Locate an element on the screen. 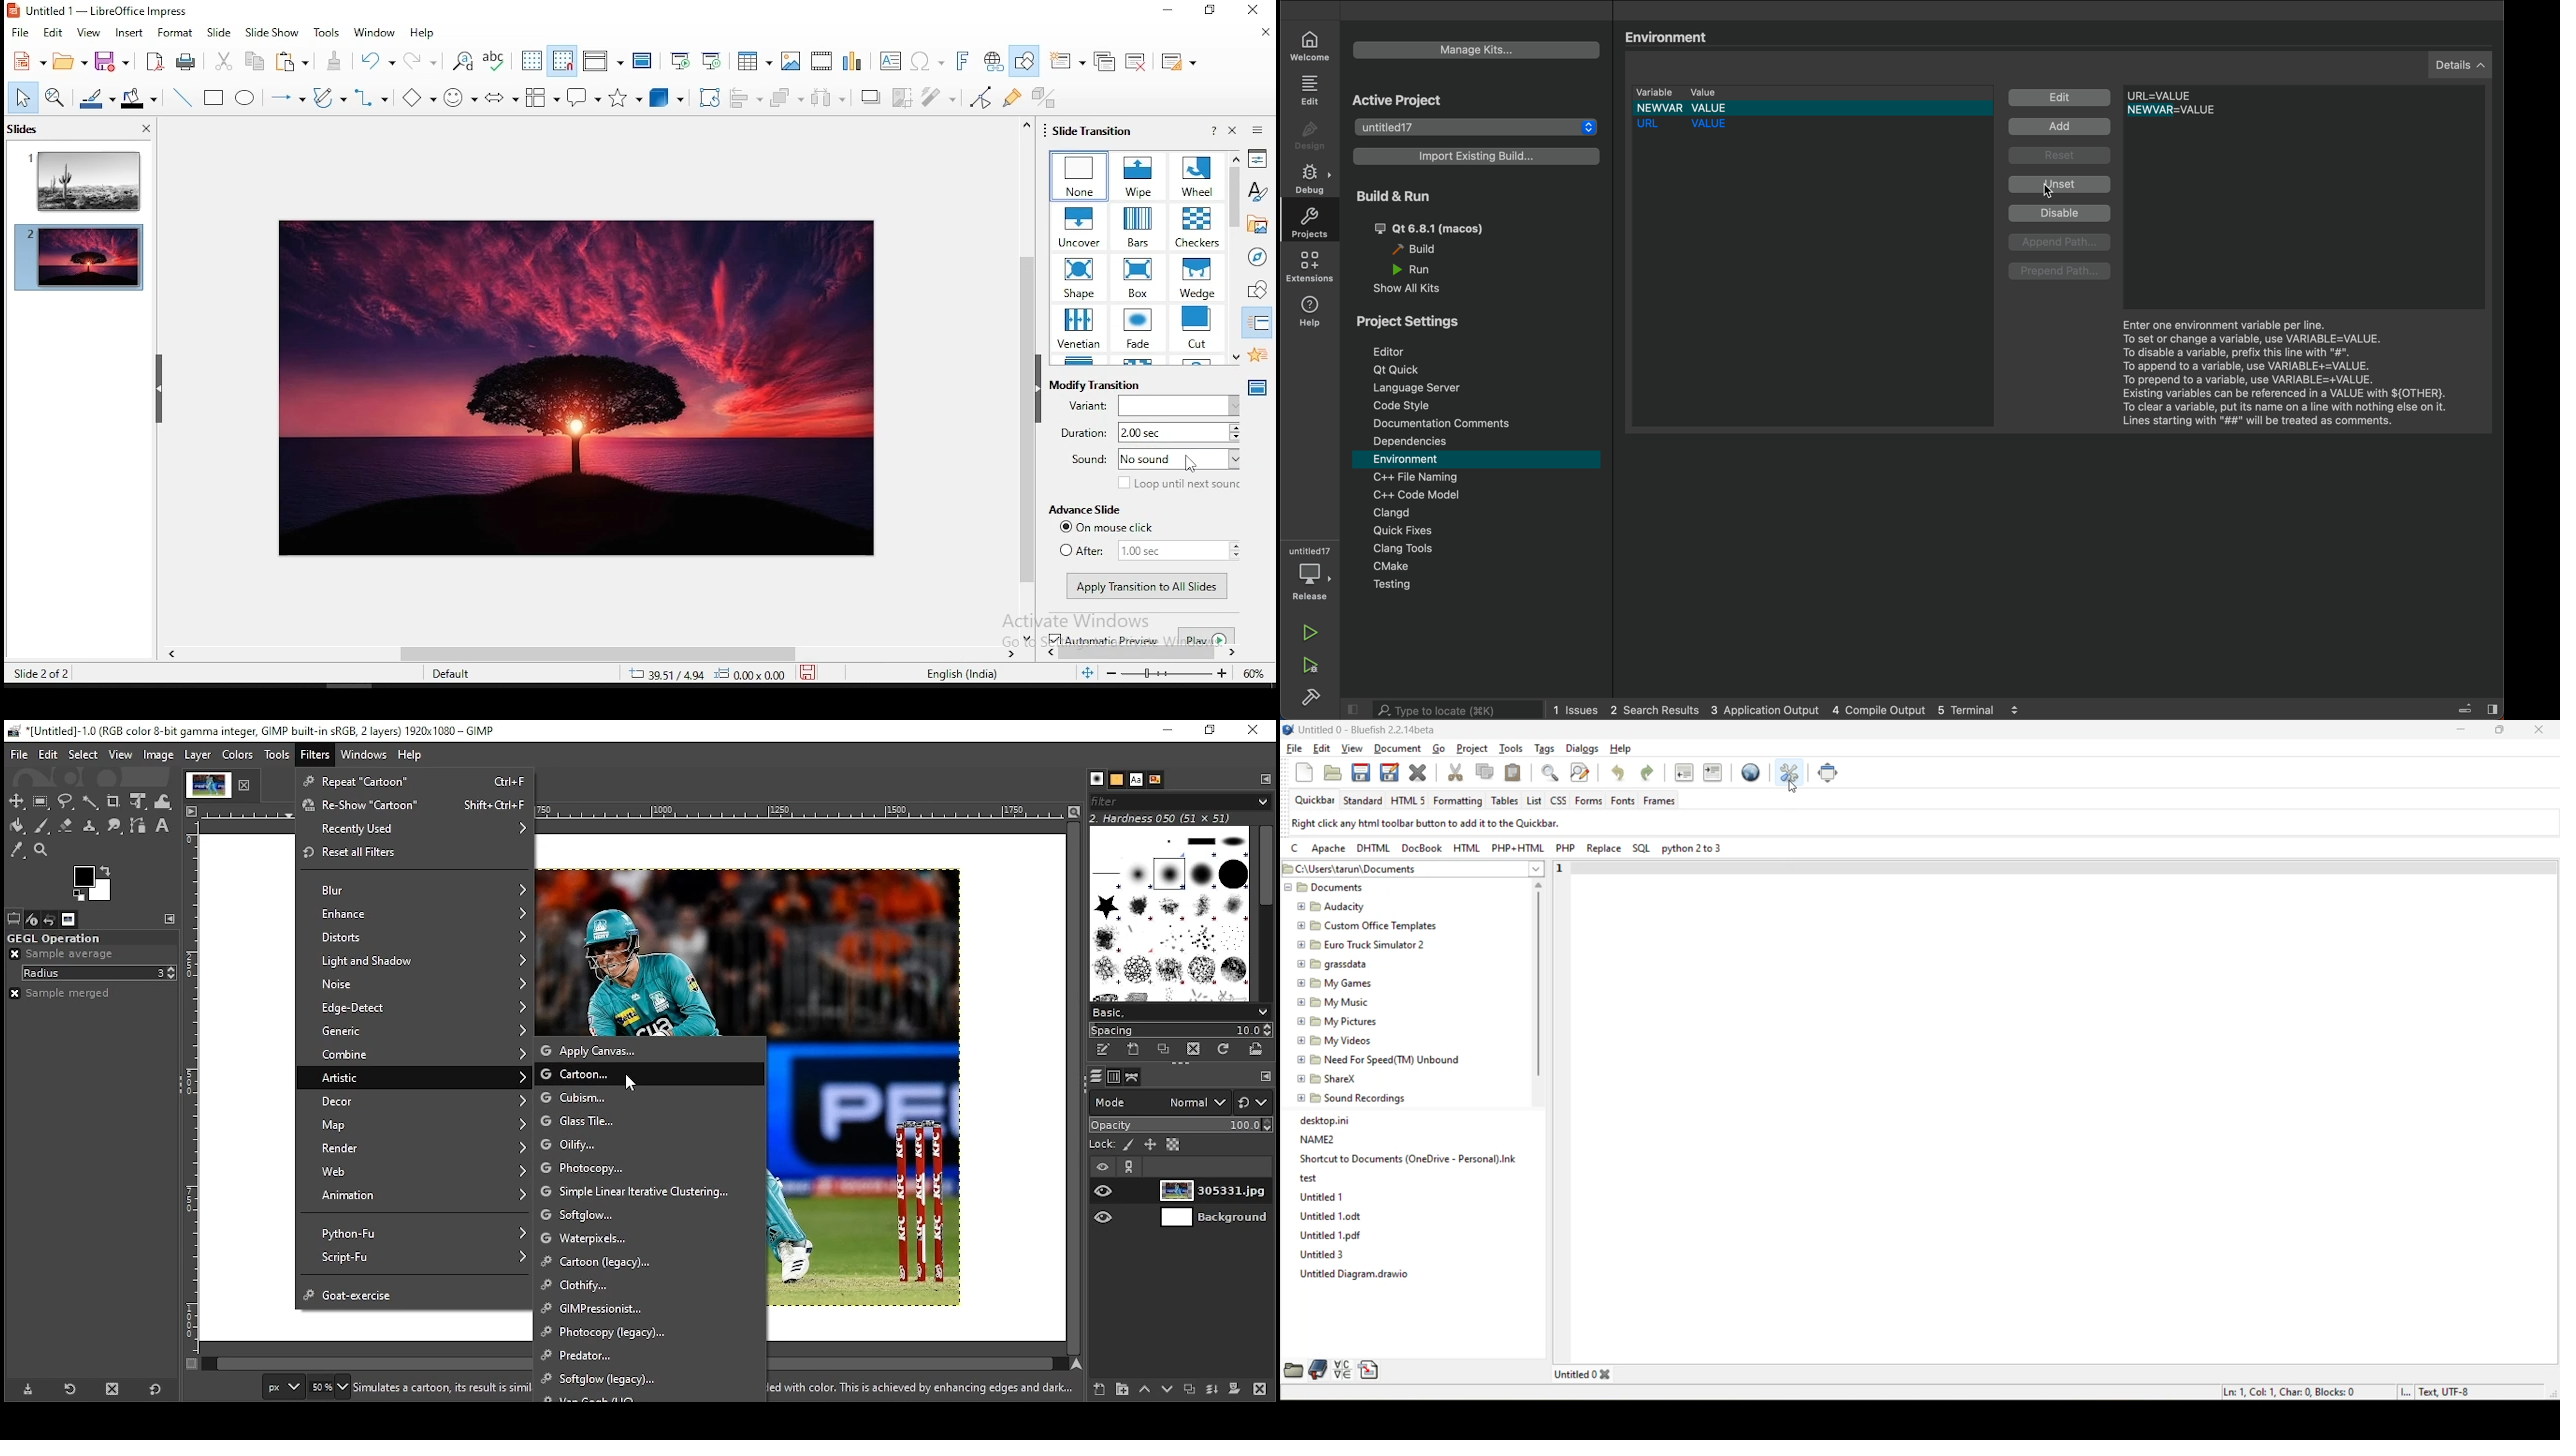 This screenshot has height=1456, width=2576. fonts is located at coordinates (1136, 780).